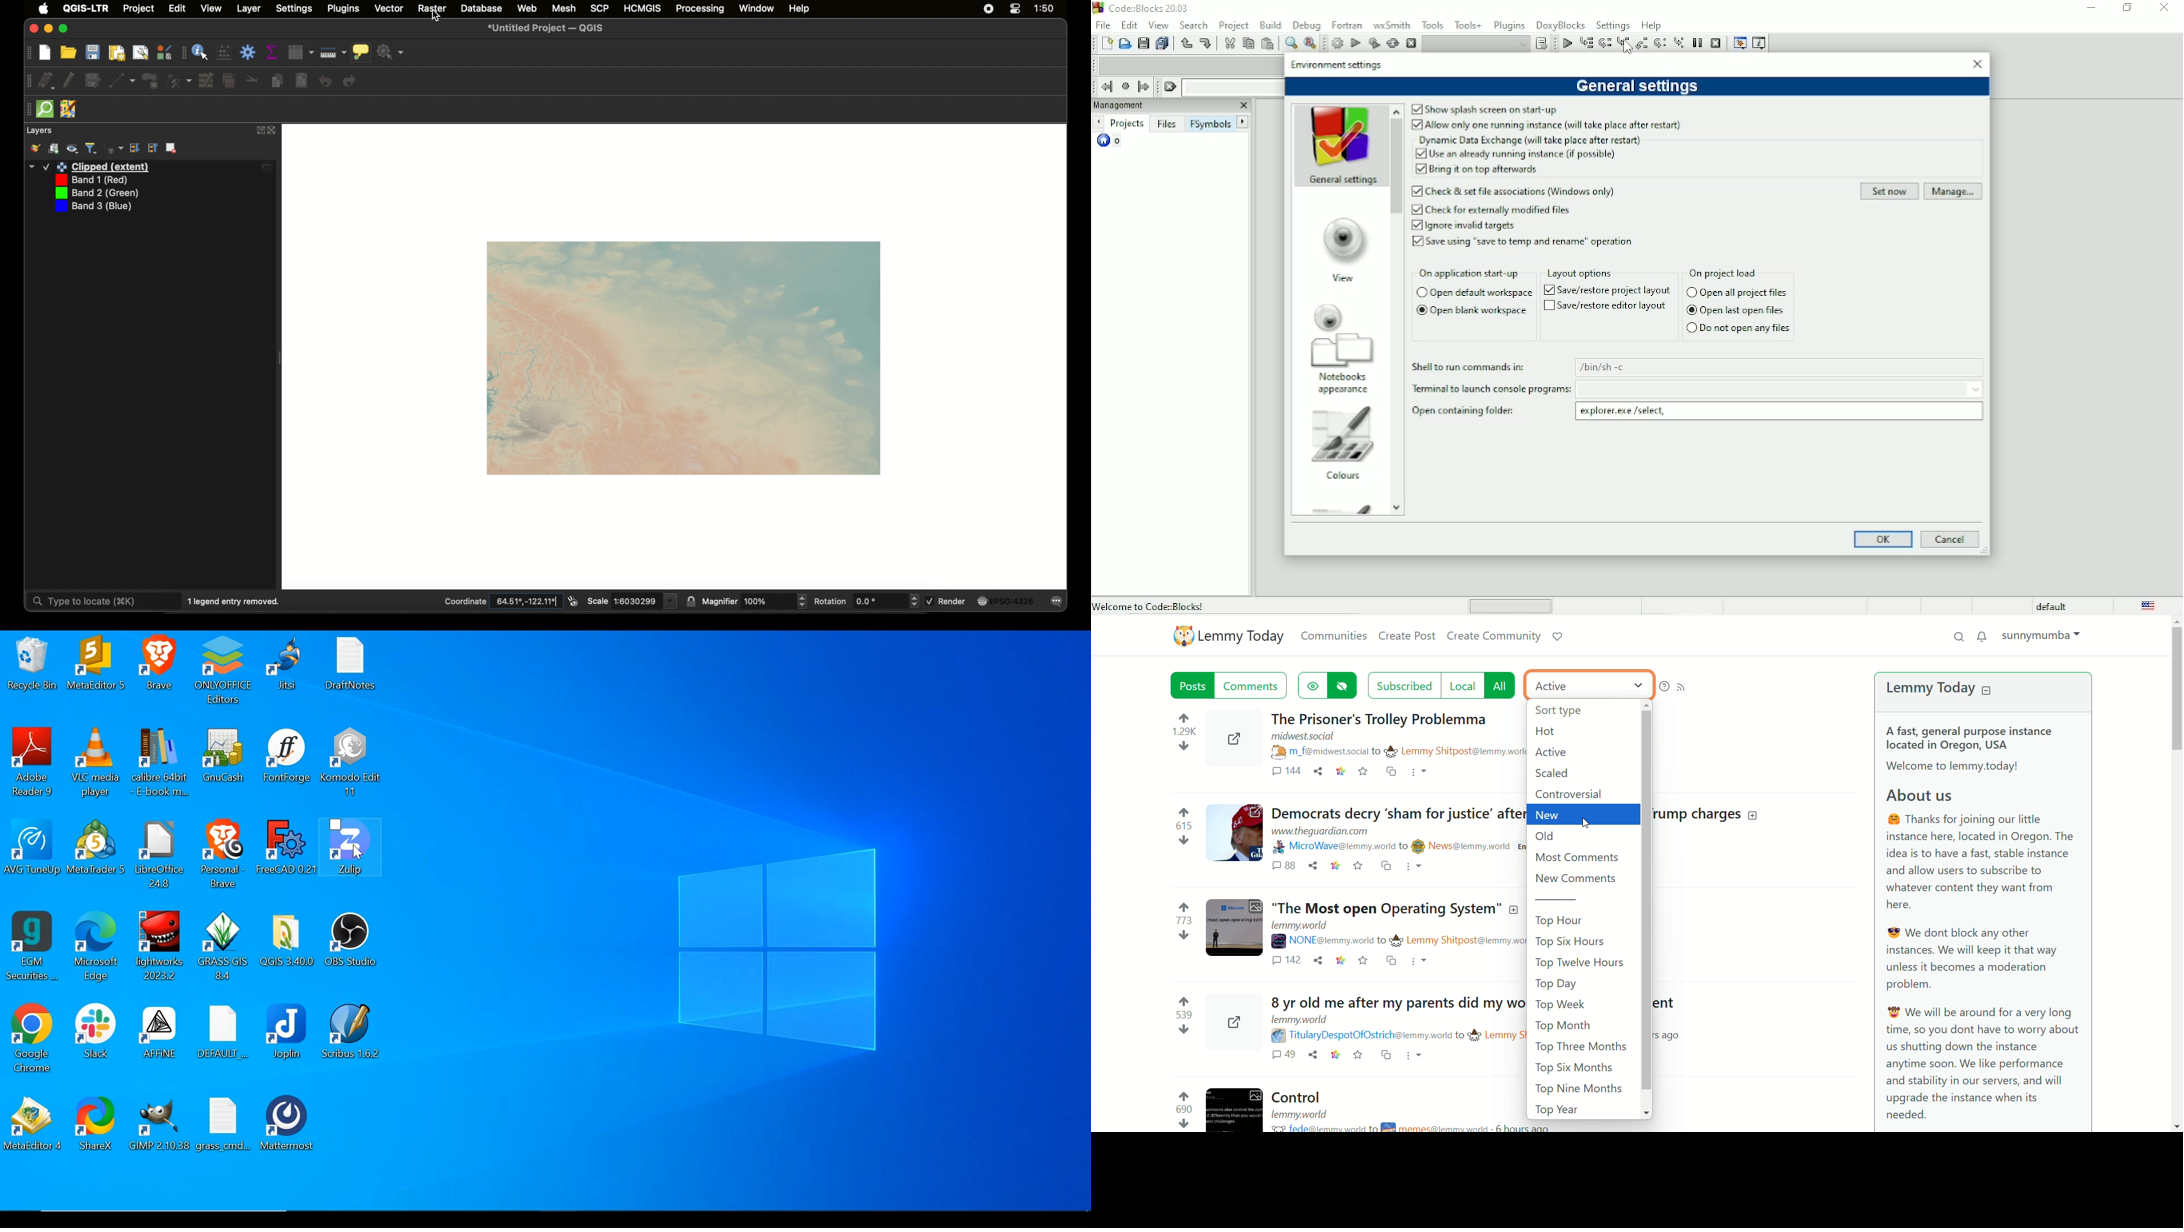 This screenshot has height=1232, width=2184. I want to click on no action selected, so click(392, 52).